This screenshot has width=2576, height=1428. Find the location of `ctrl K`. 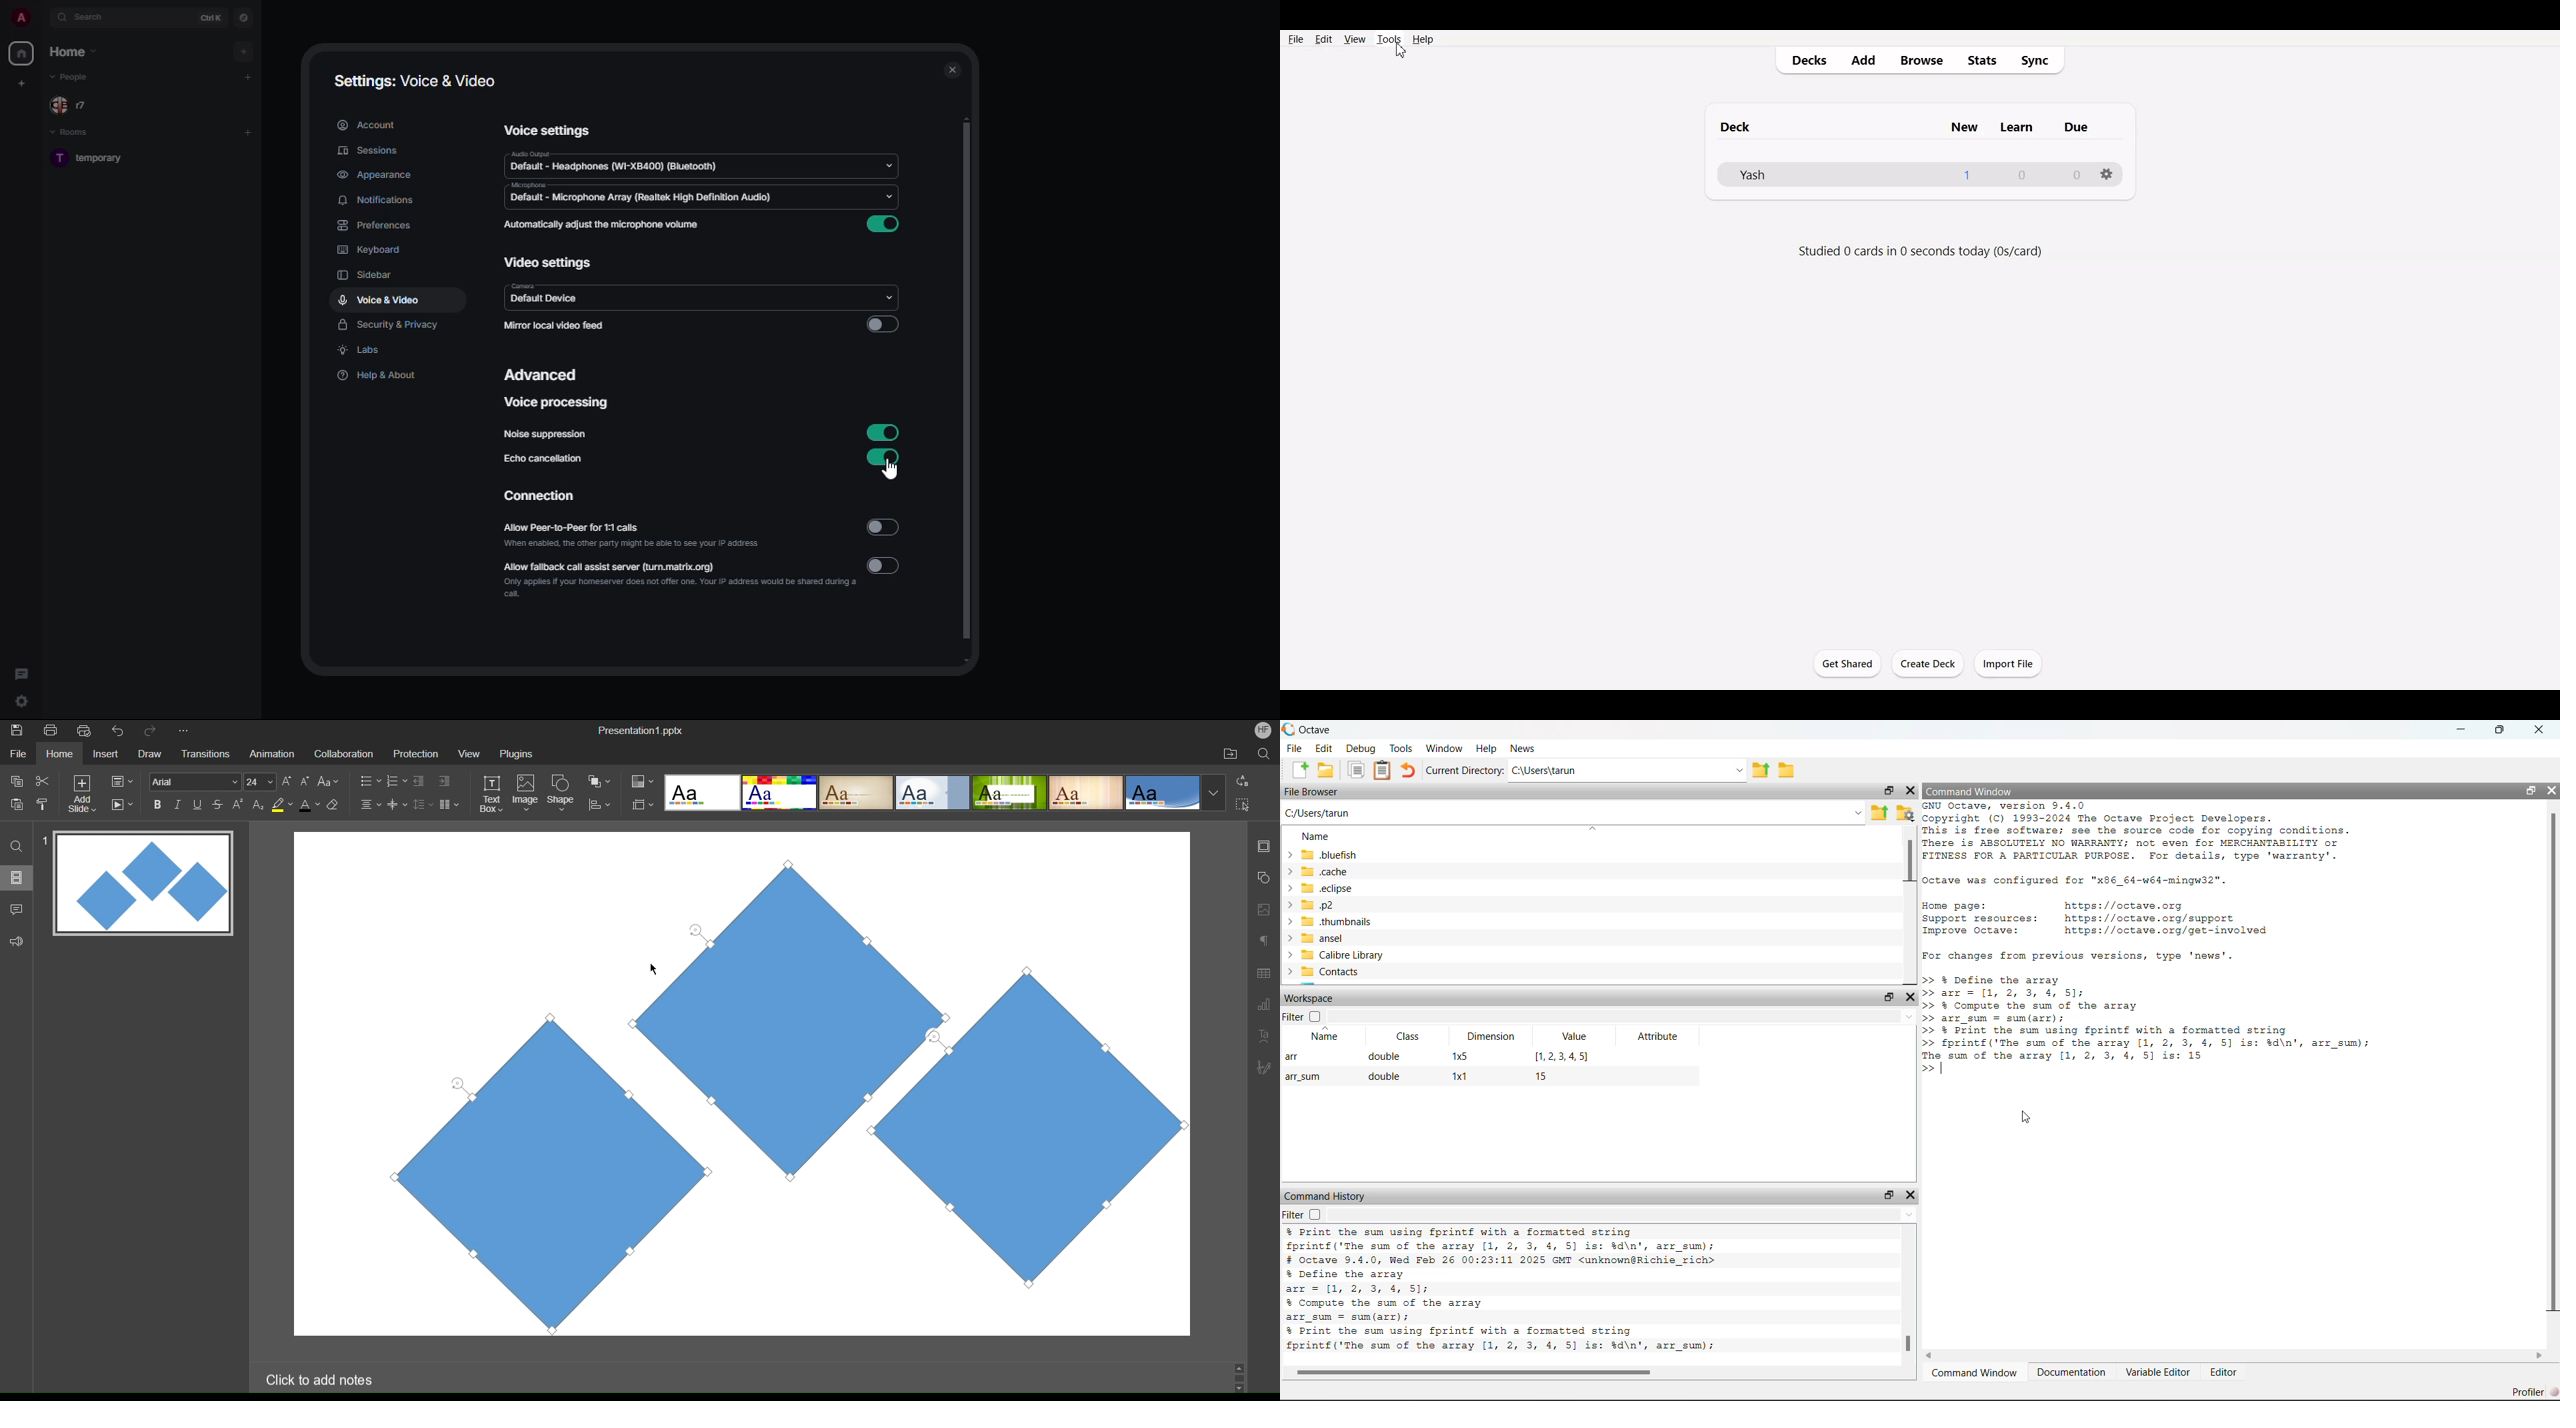

ctrl K is located at coordinates (212, 18).